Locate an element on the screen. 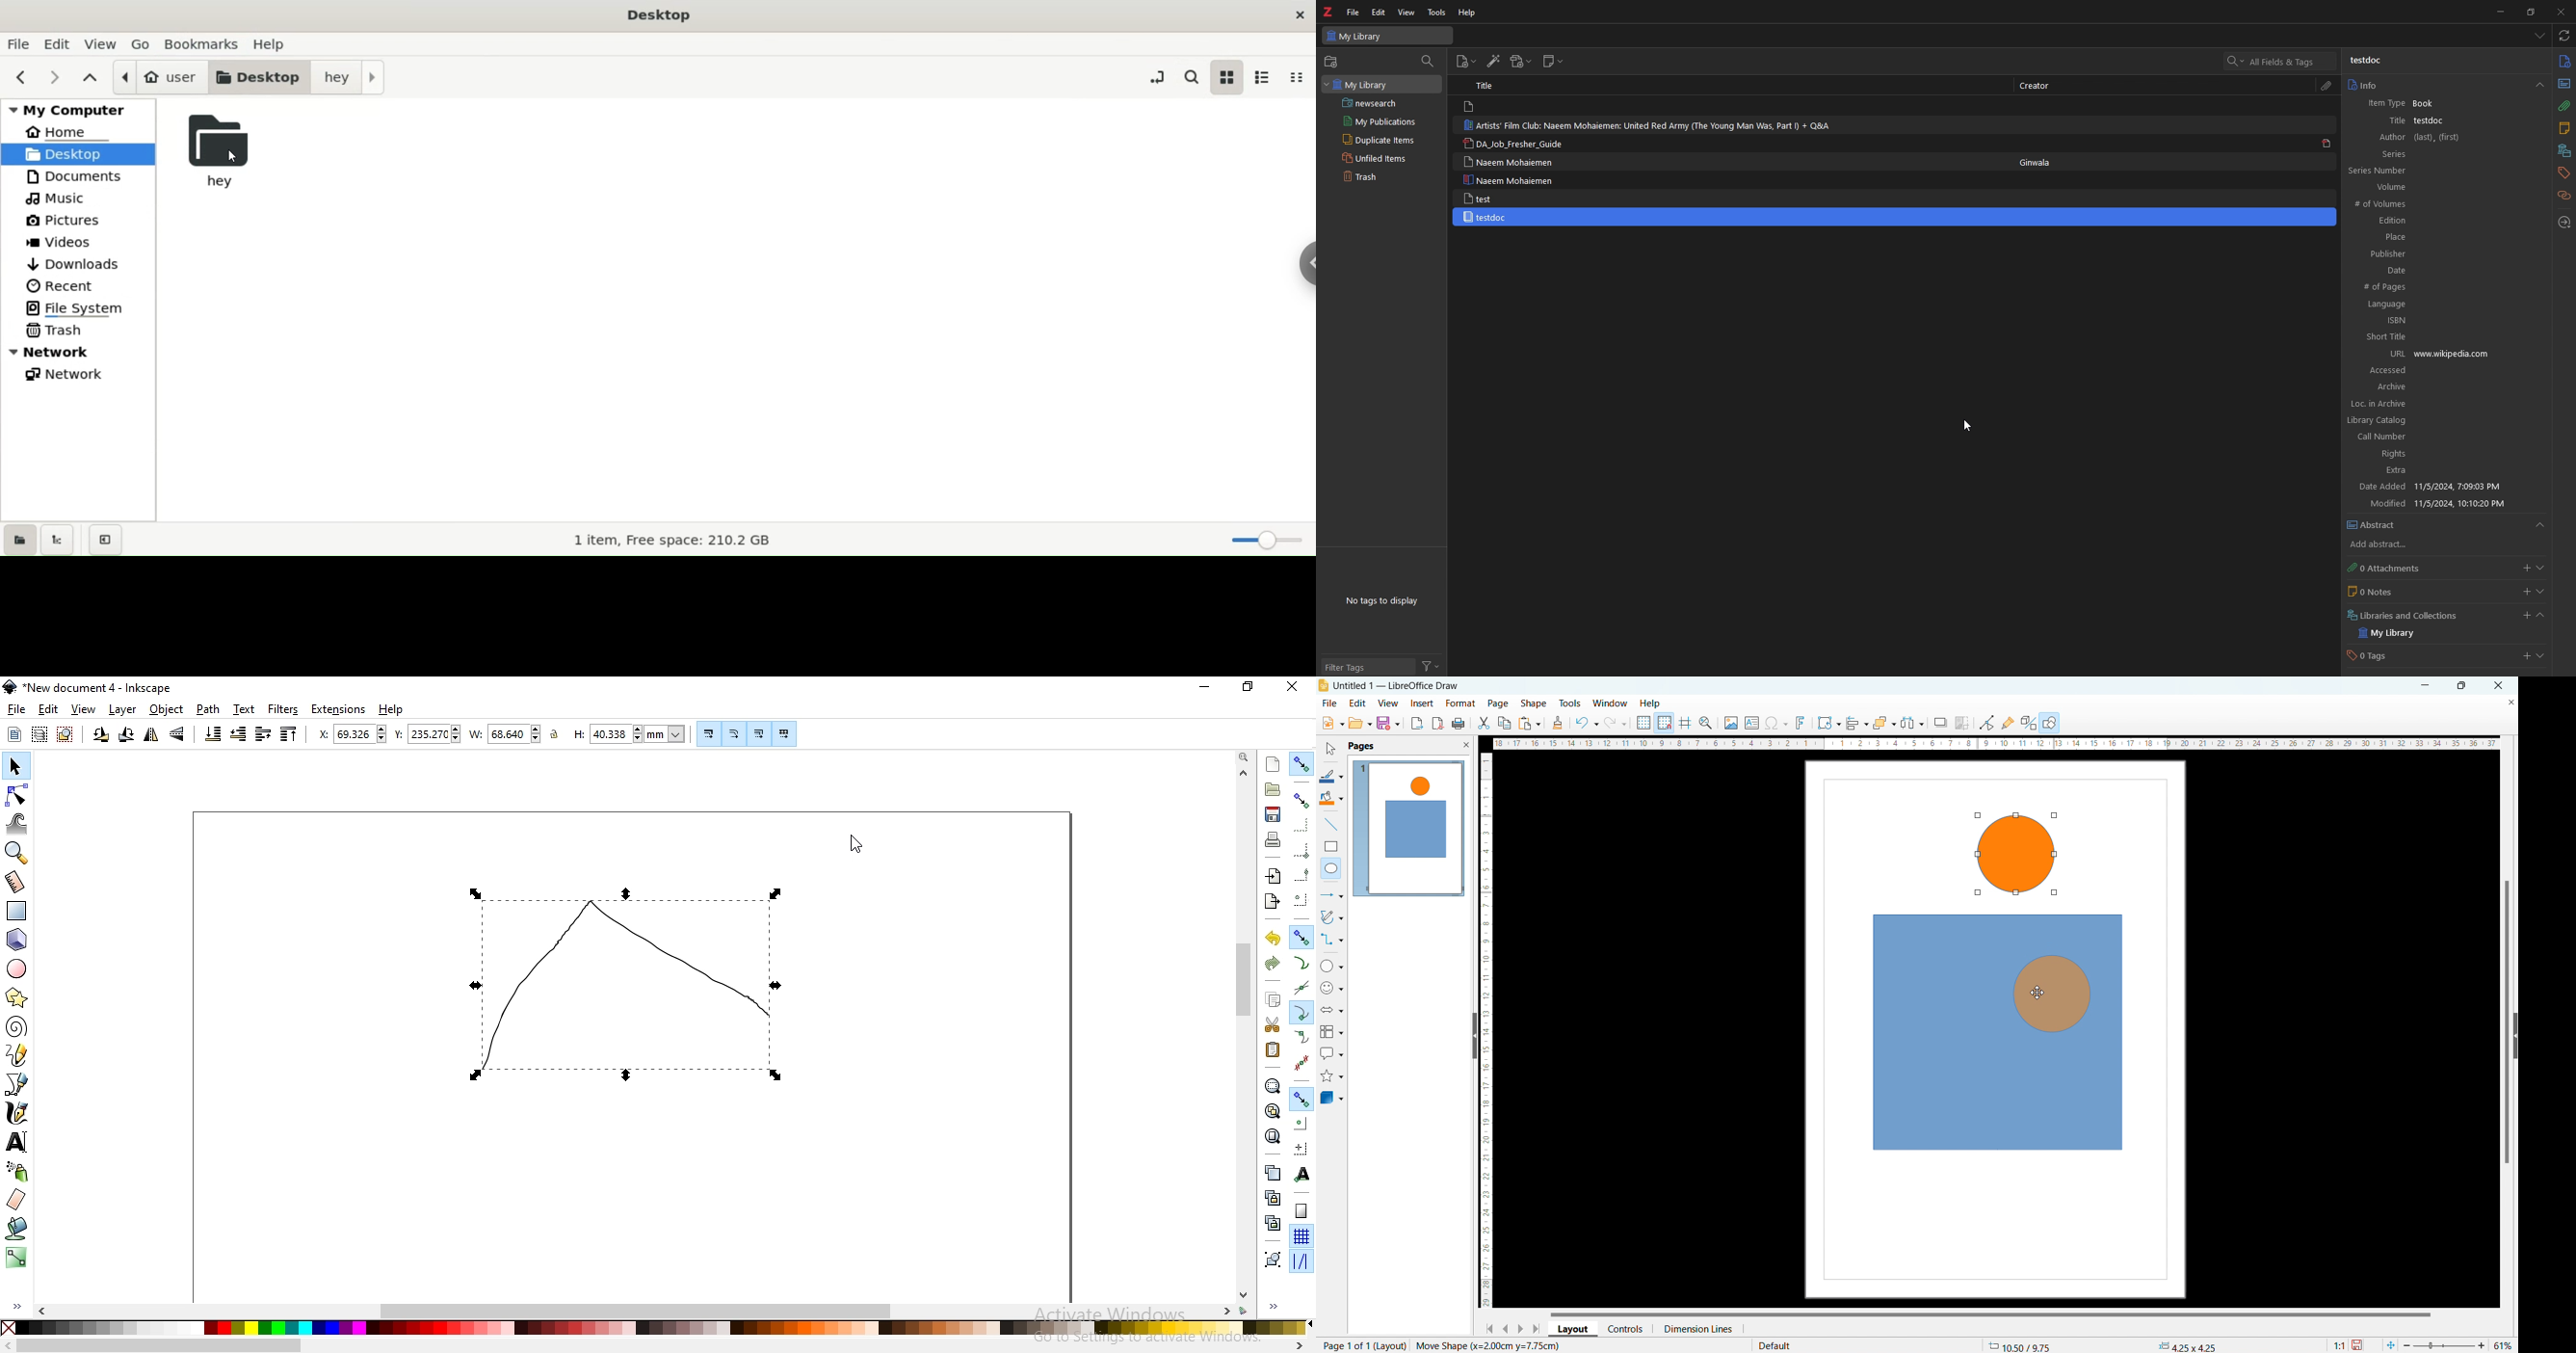 The height and width of the screenshot is (1372, 2576). lower selection to bottom is located at coordinates (212, 733).